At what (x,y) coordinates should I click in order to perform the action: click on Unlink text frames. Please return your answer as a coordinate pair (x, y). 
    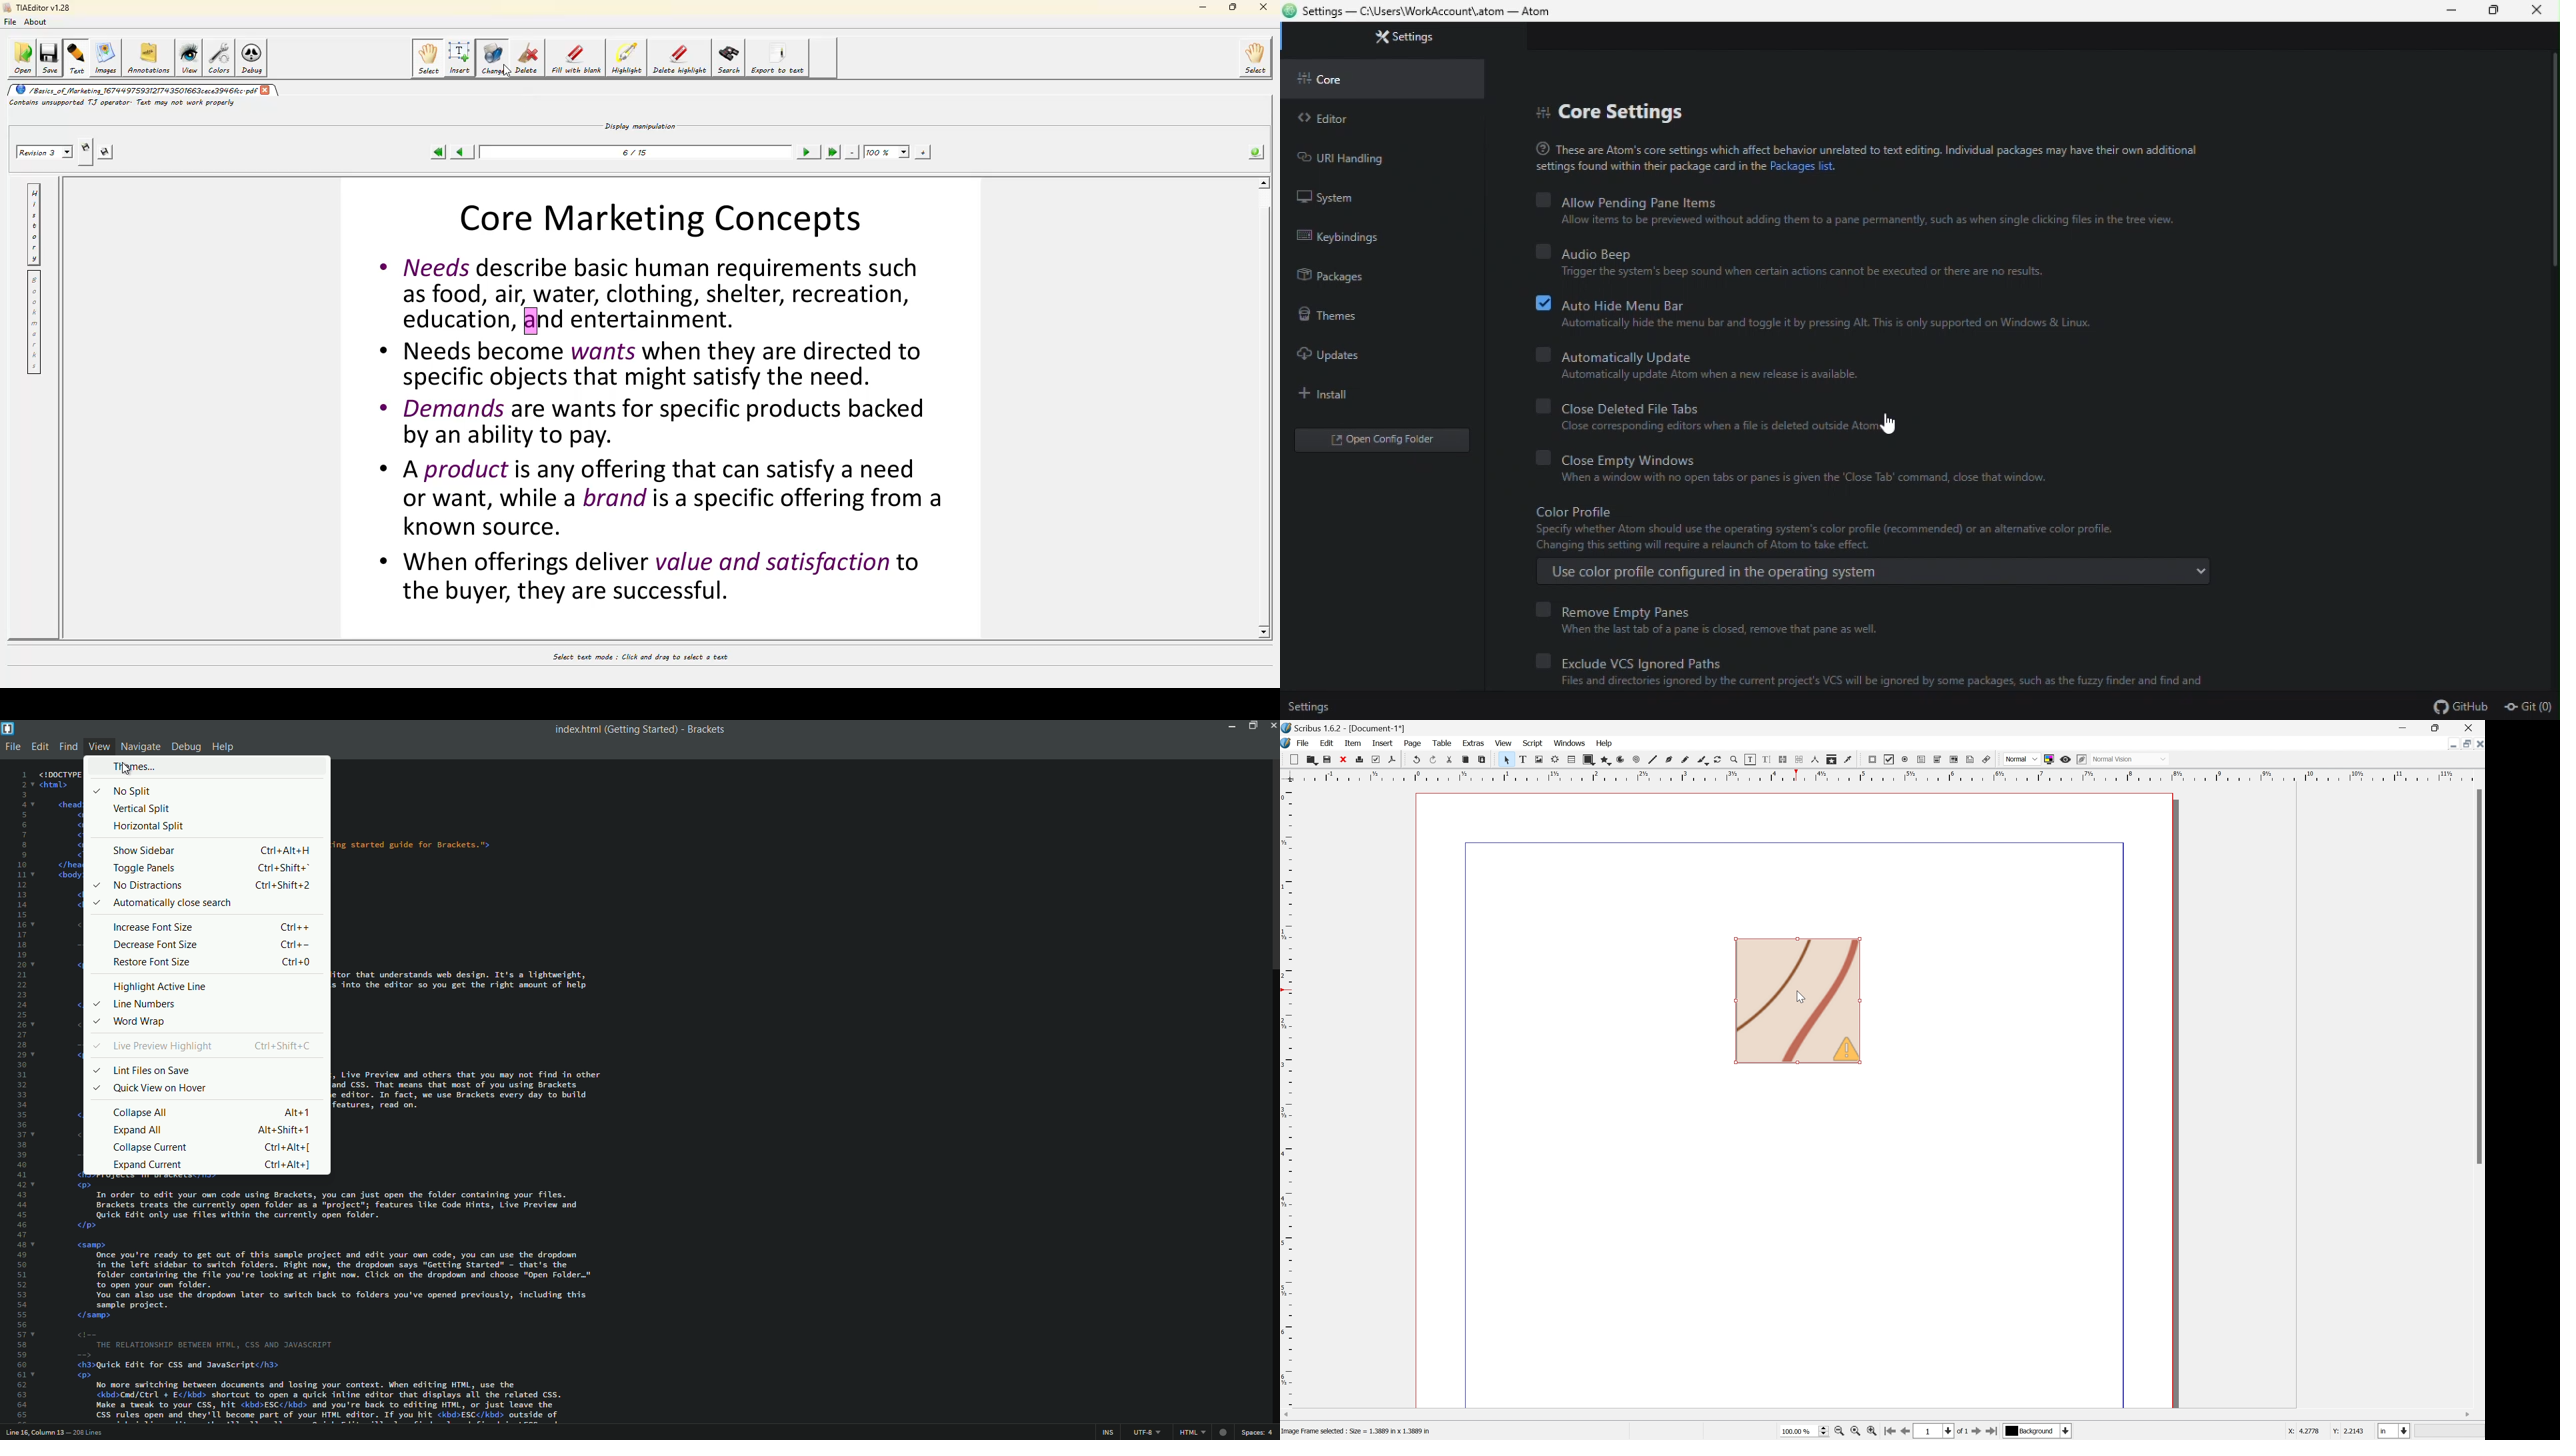
    Looking at the image, I should click on (1801, 759).